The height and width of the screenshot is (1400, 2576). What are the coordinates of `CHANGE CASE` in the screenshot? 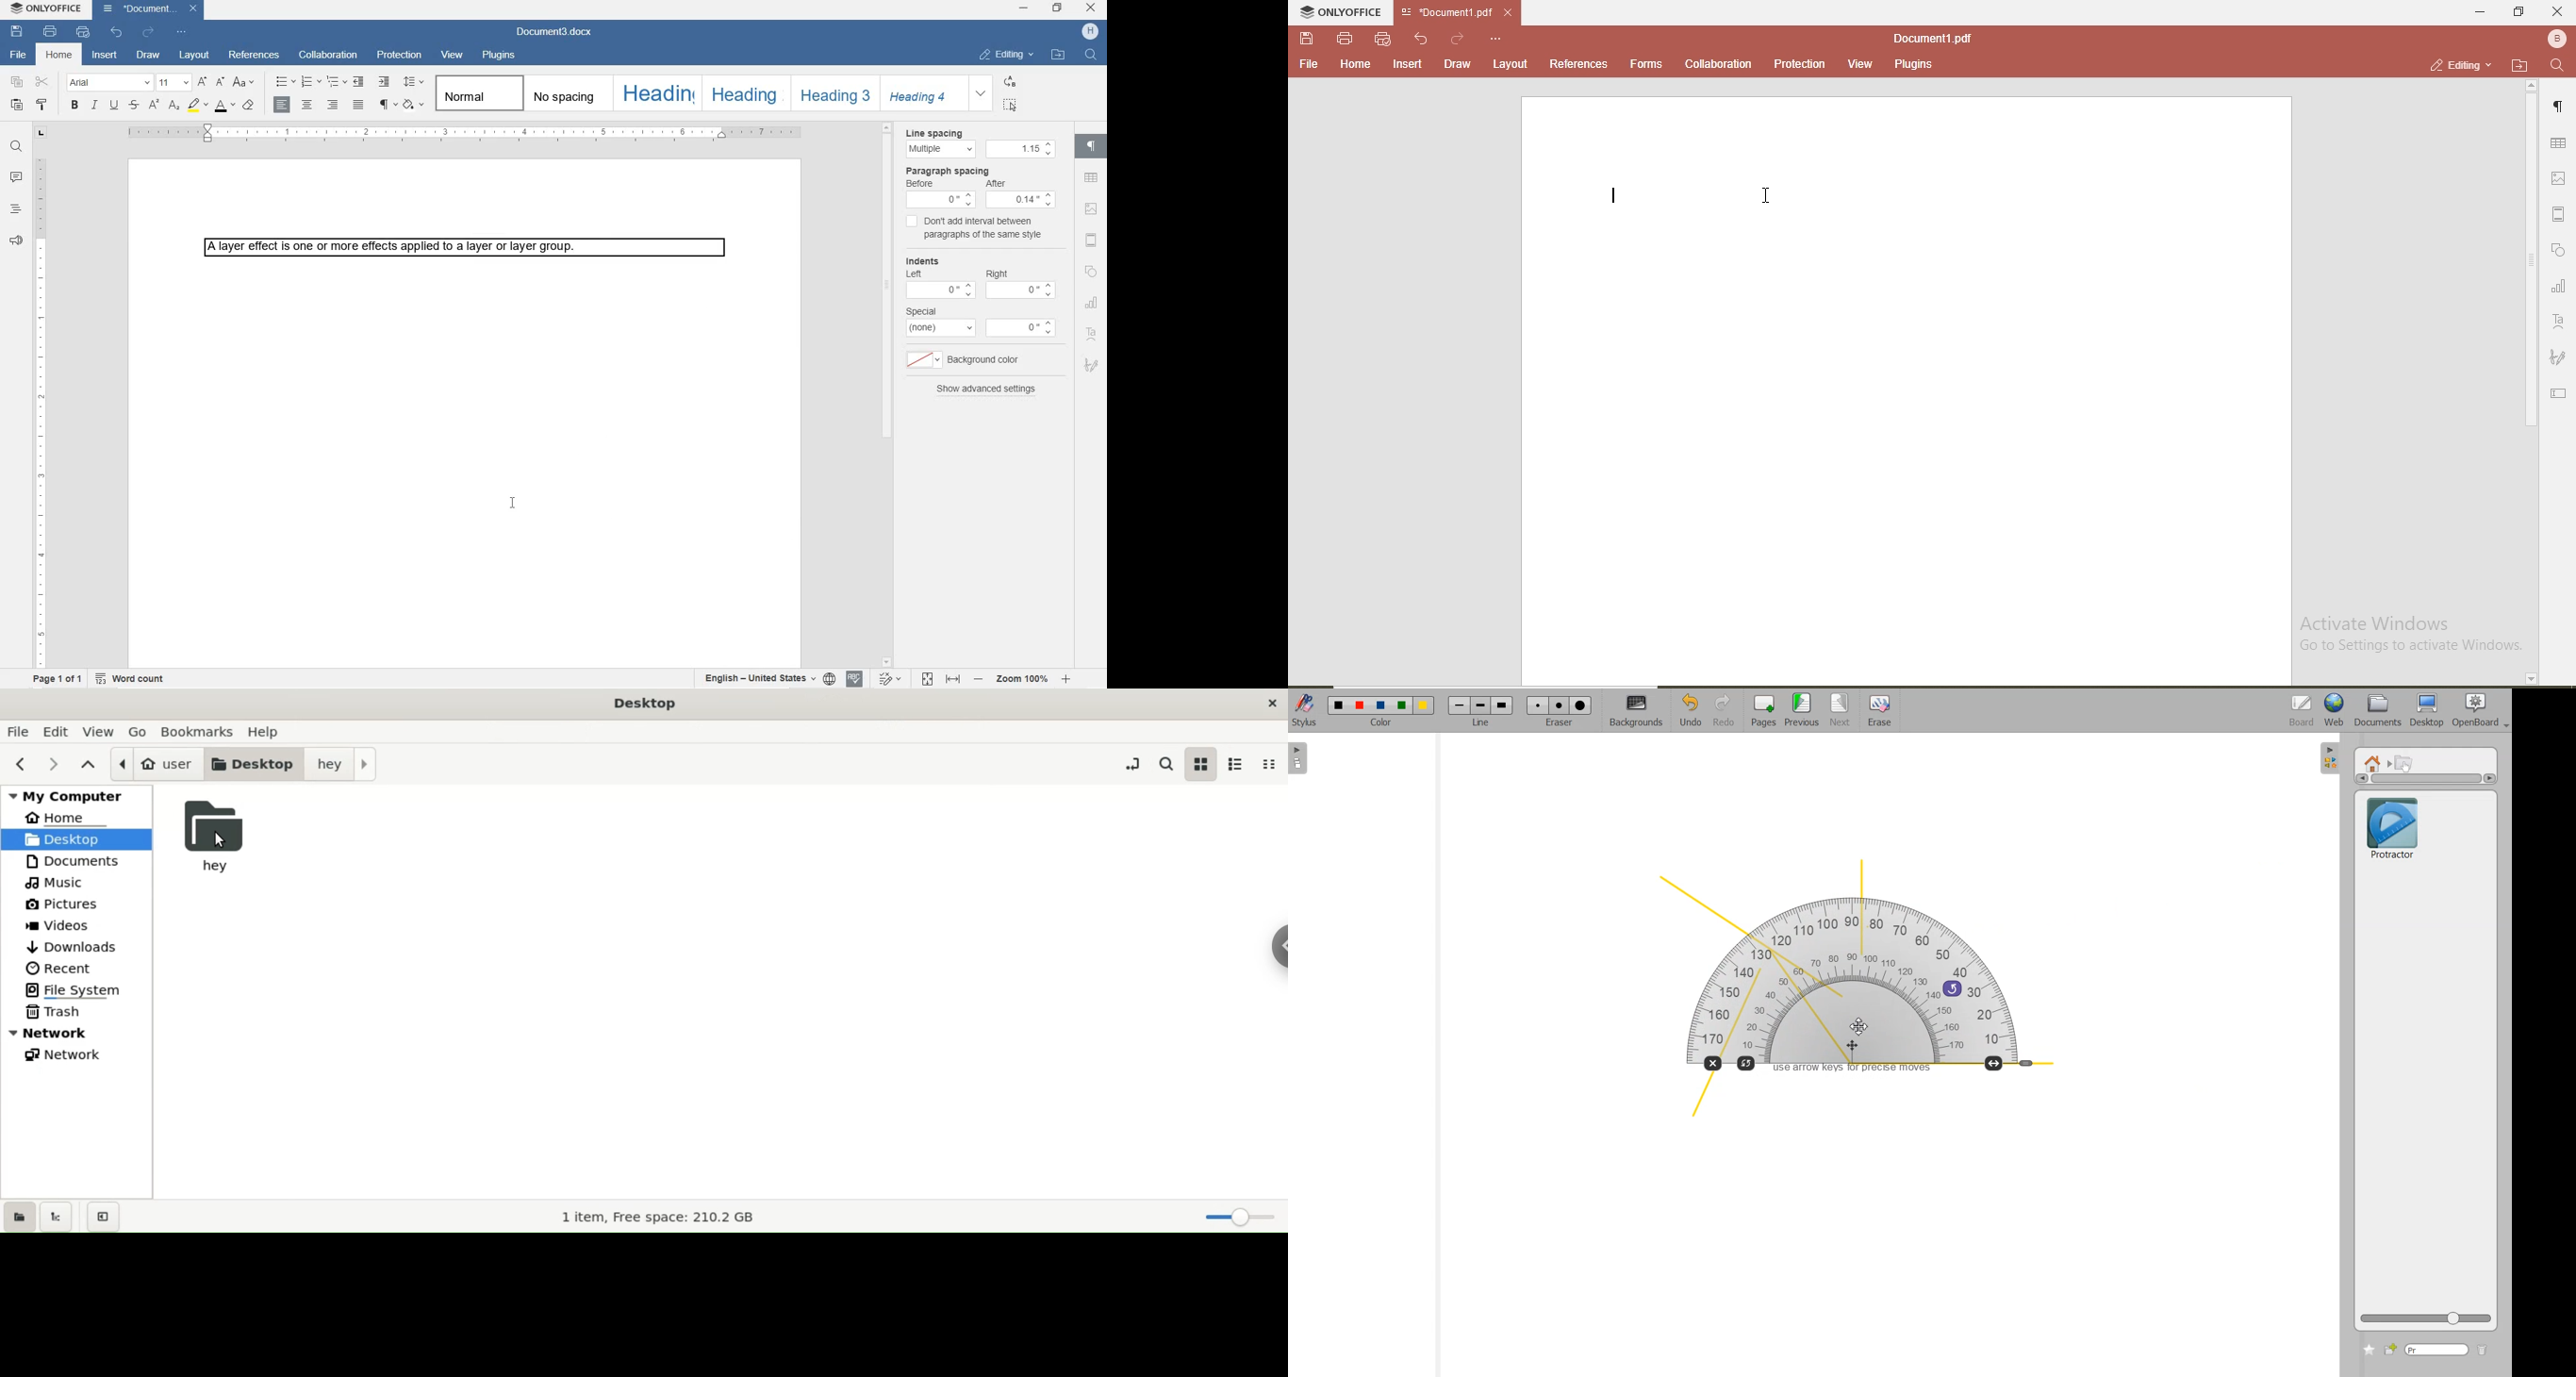 It's located at (245, 82).